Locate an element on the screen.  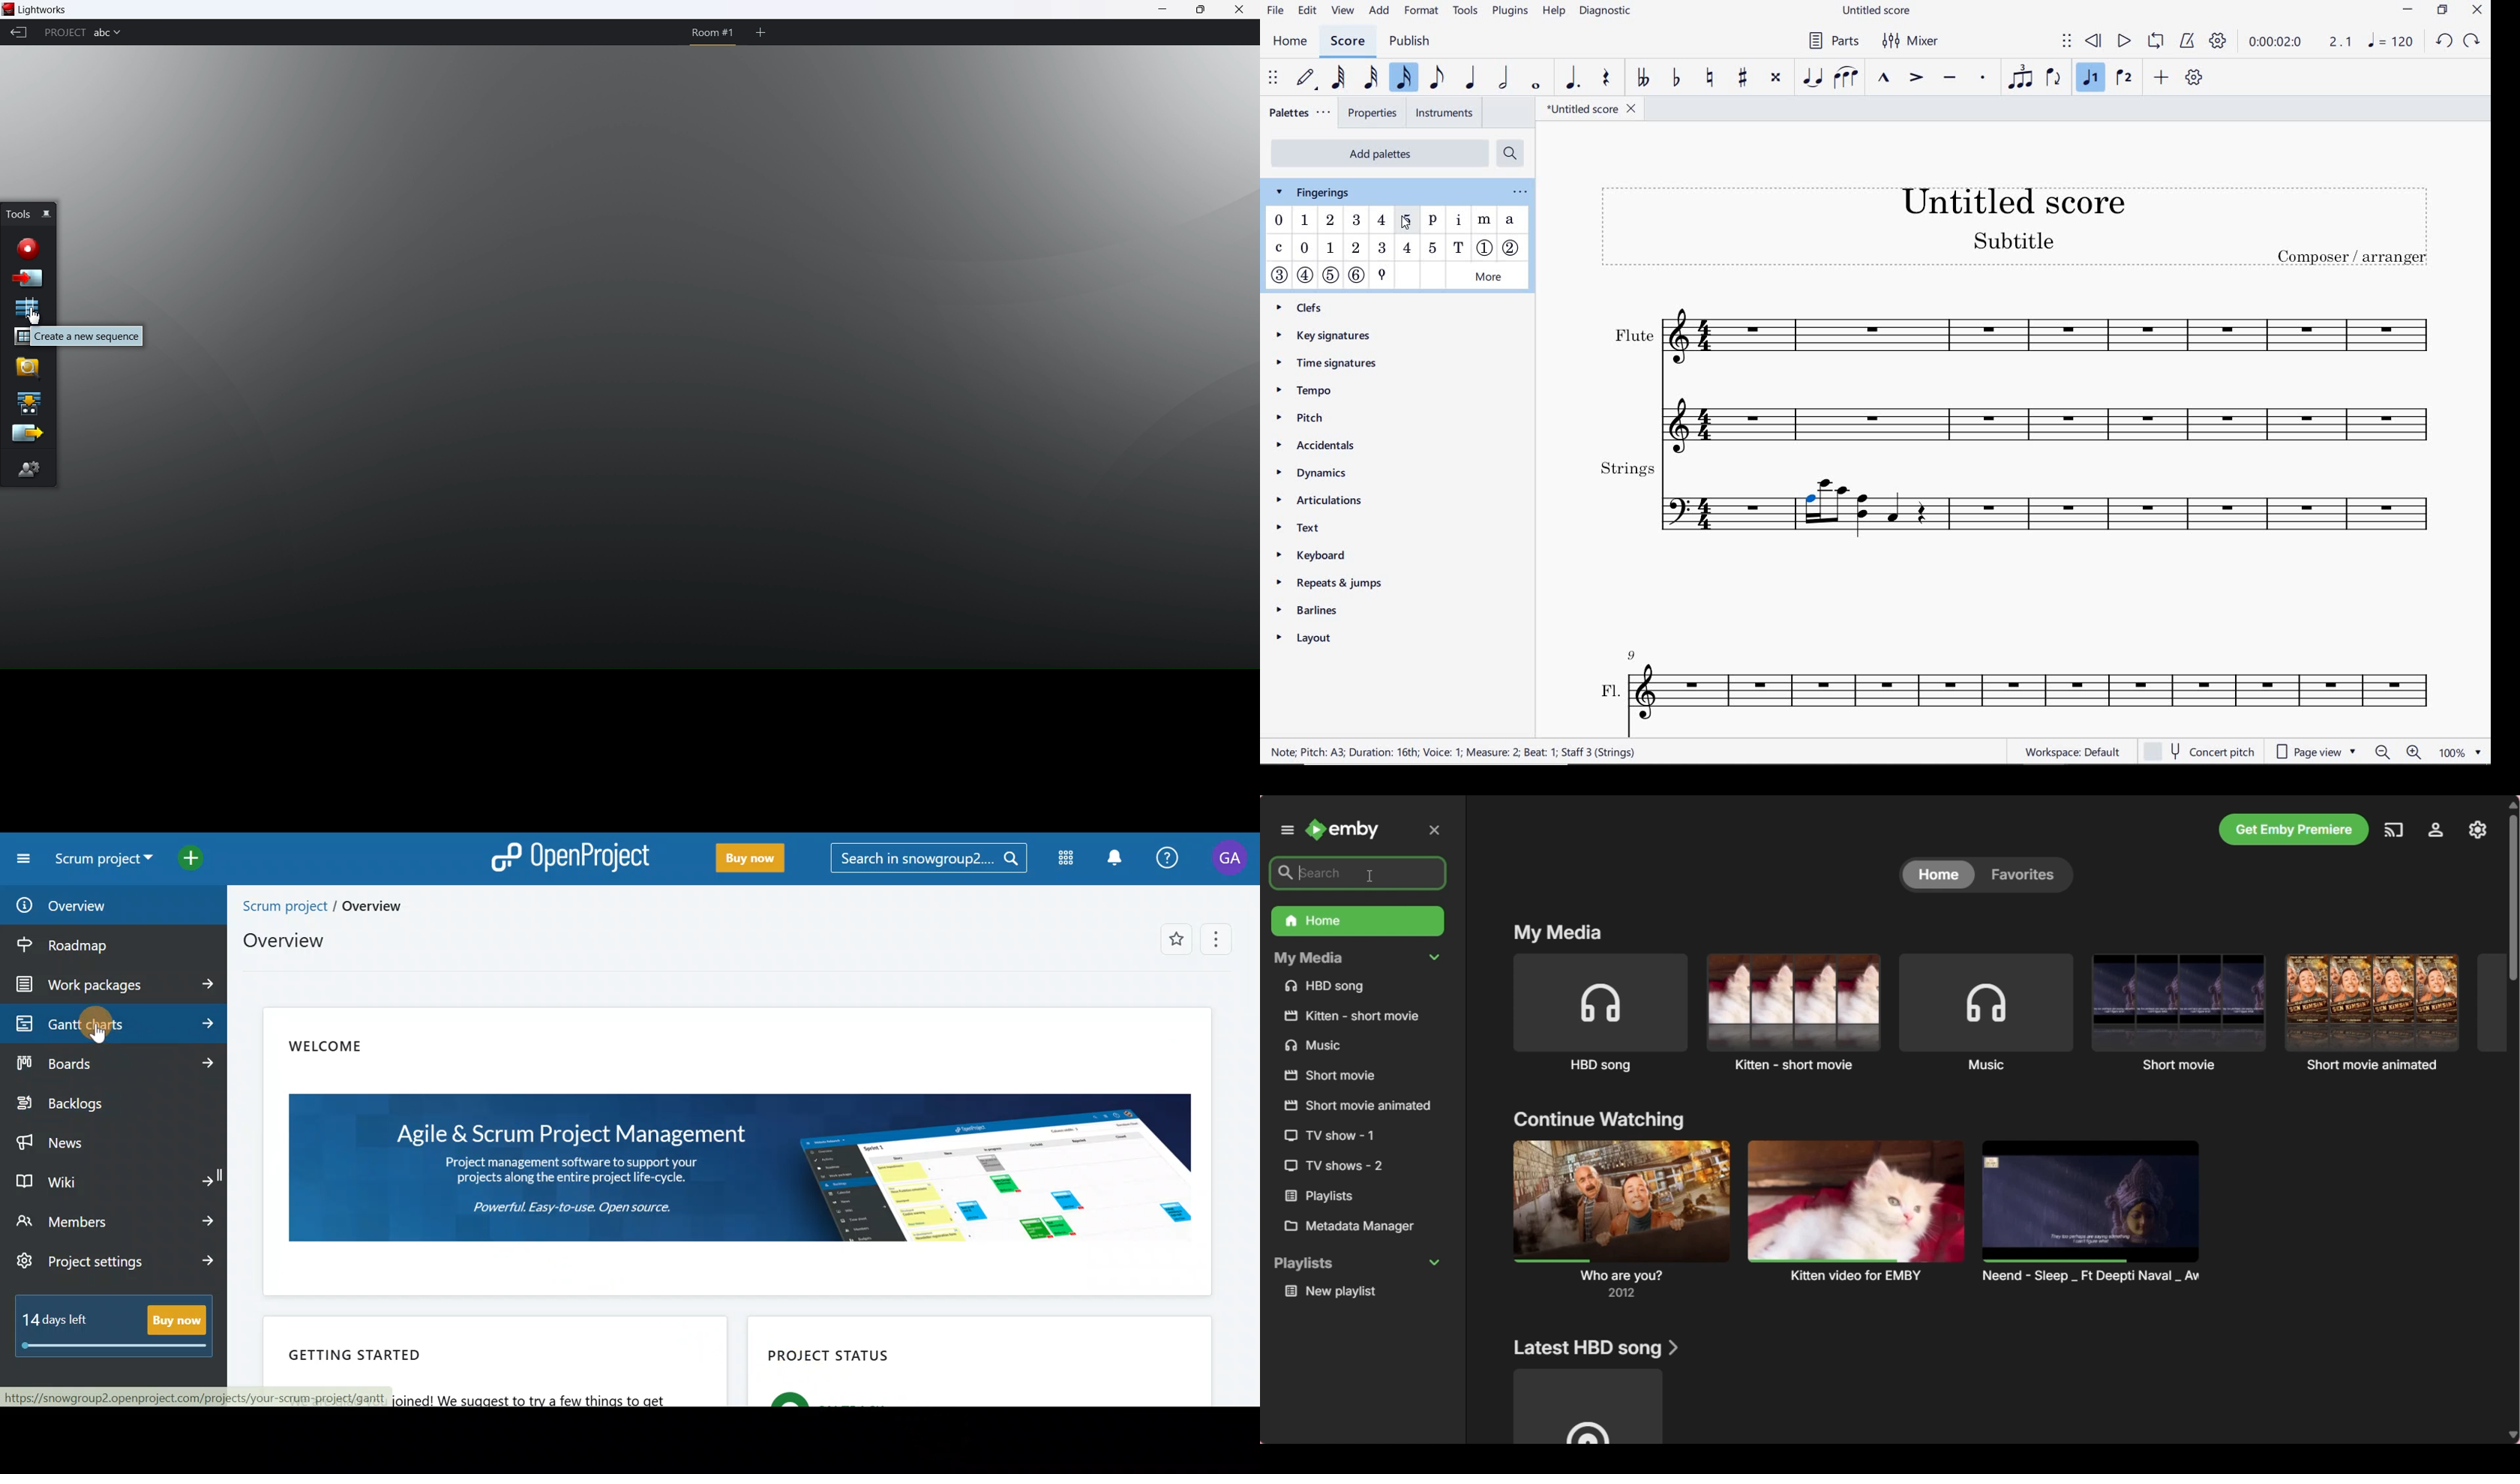
zoom factor is located at coordinates (2458, 751).